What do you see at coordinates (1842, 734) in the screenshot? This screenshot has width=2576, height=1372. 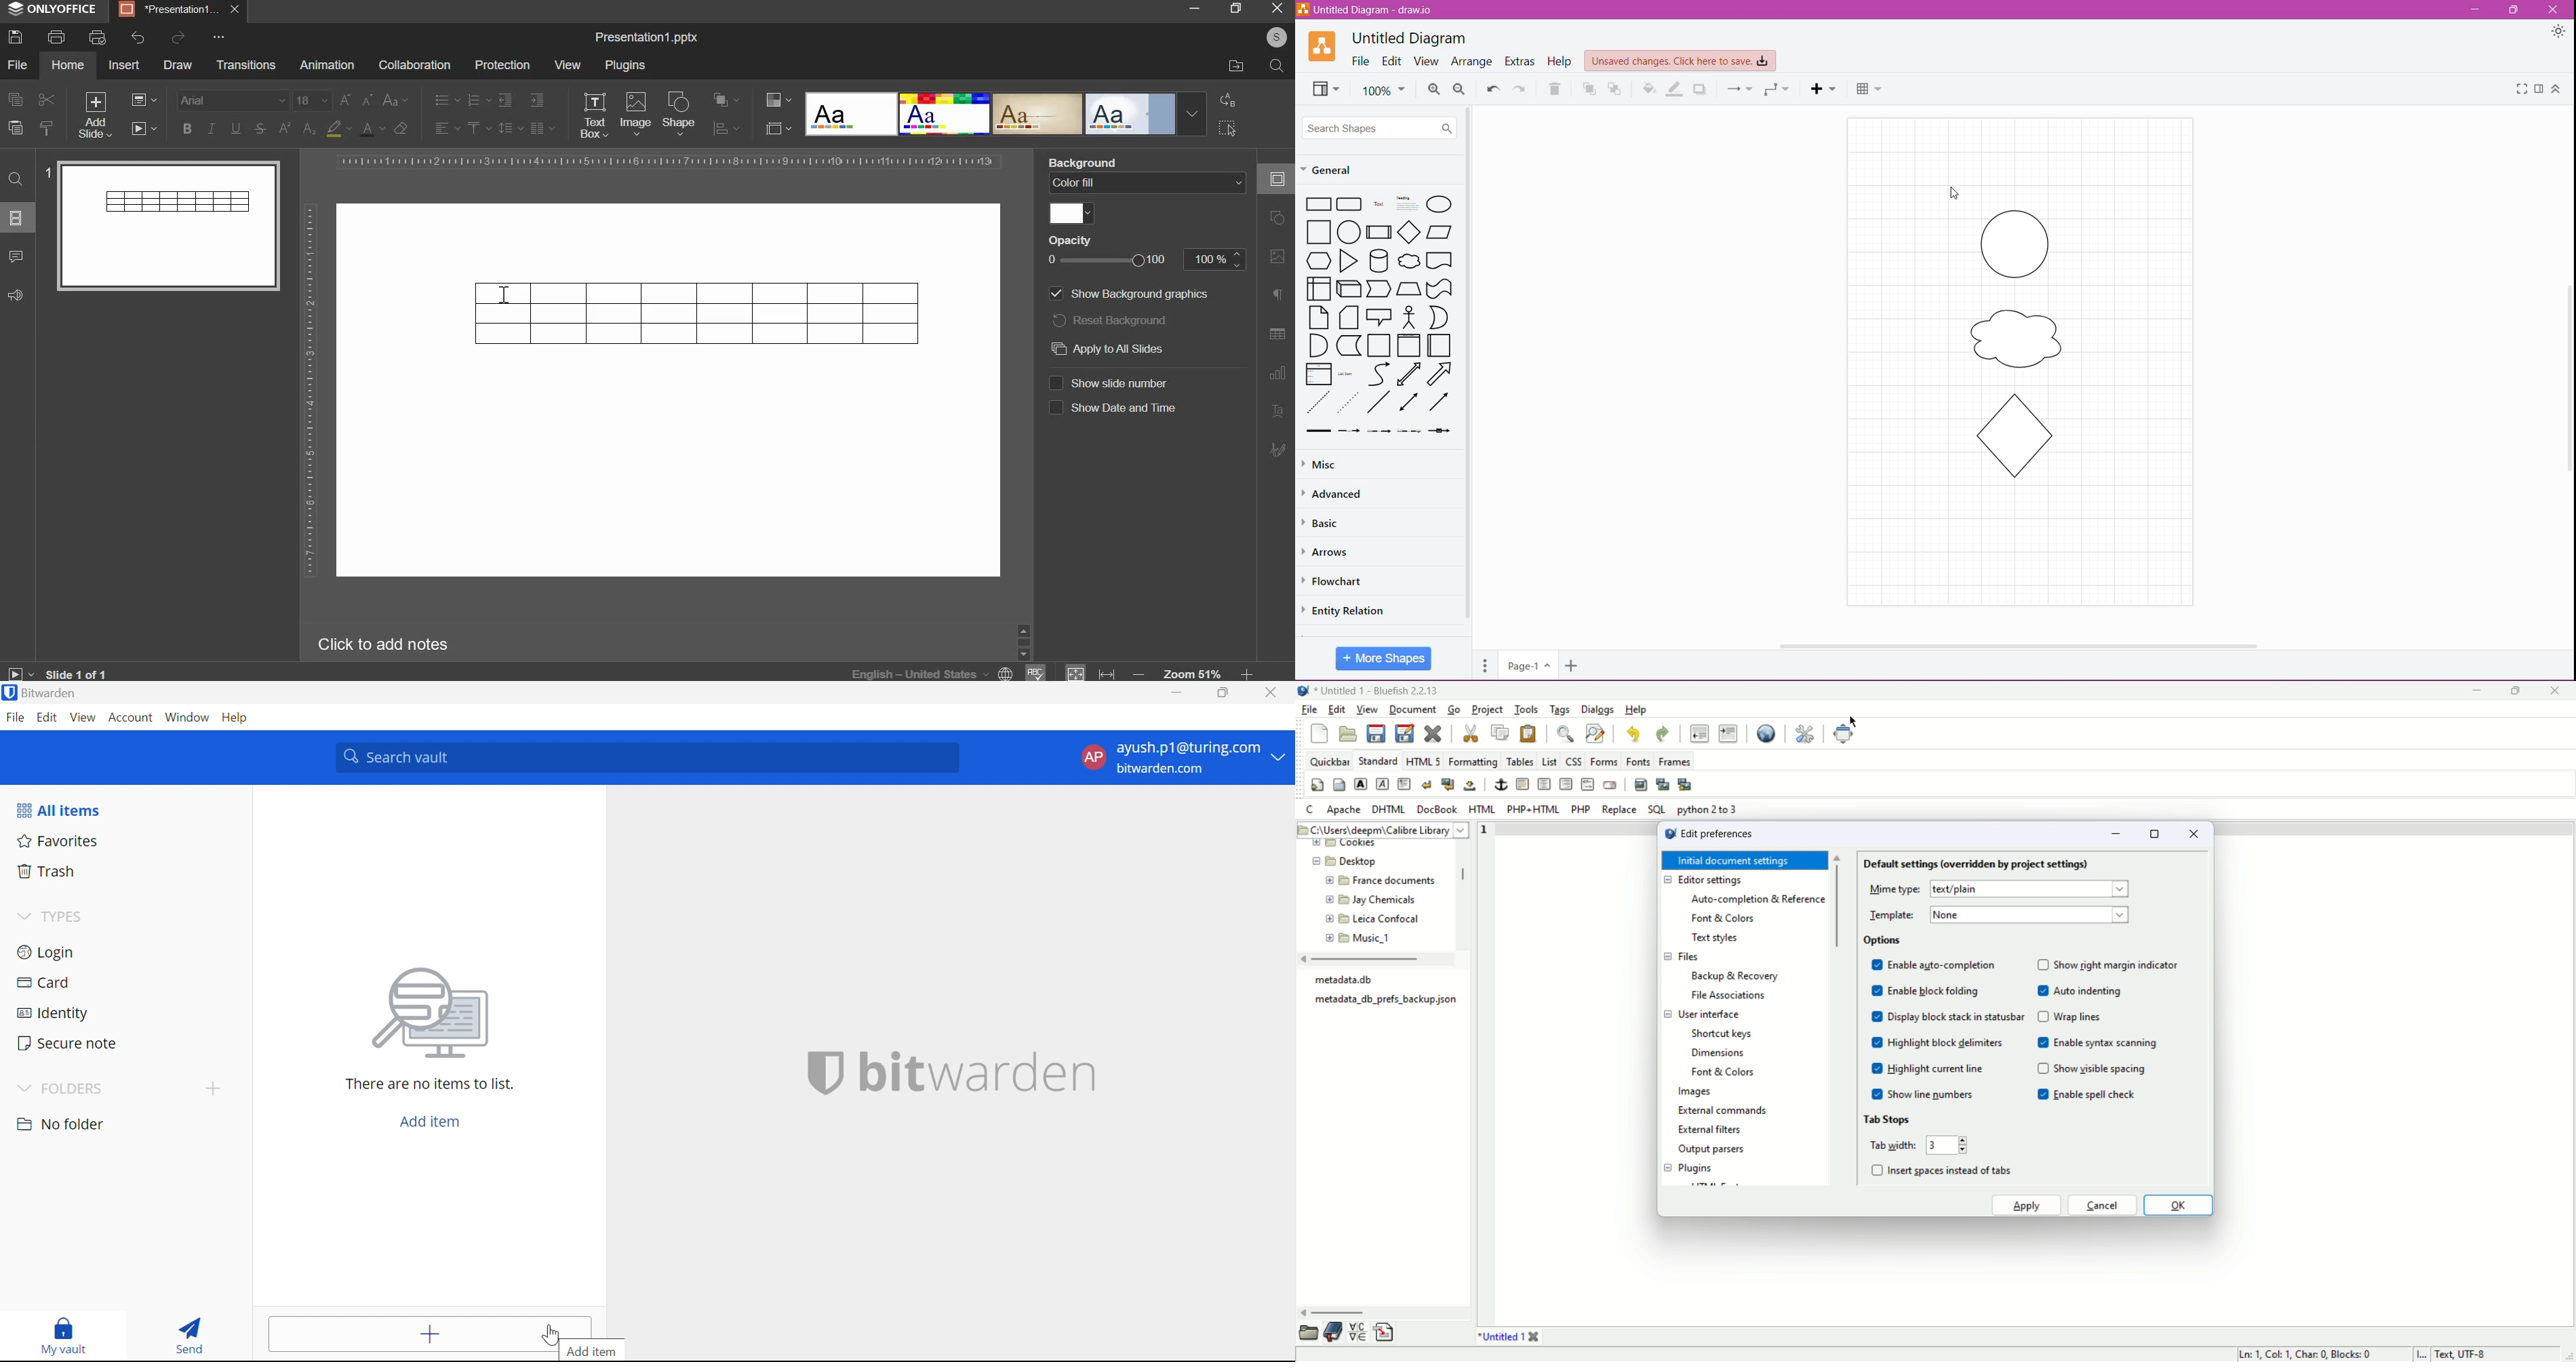 I see `fullscreen` at bounding box center [1842, 734].